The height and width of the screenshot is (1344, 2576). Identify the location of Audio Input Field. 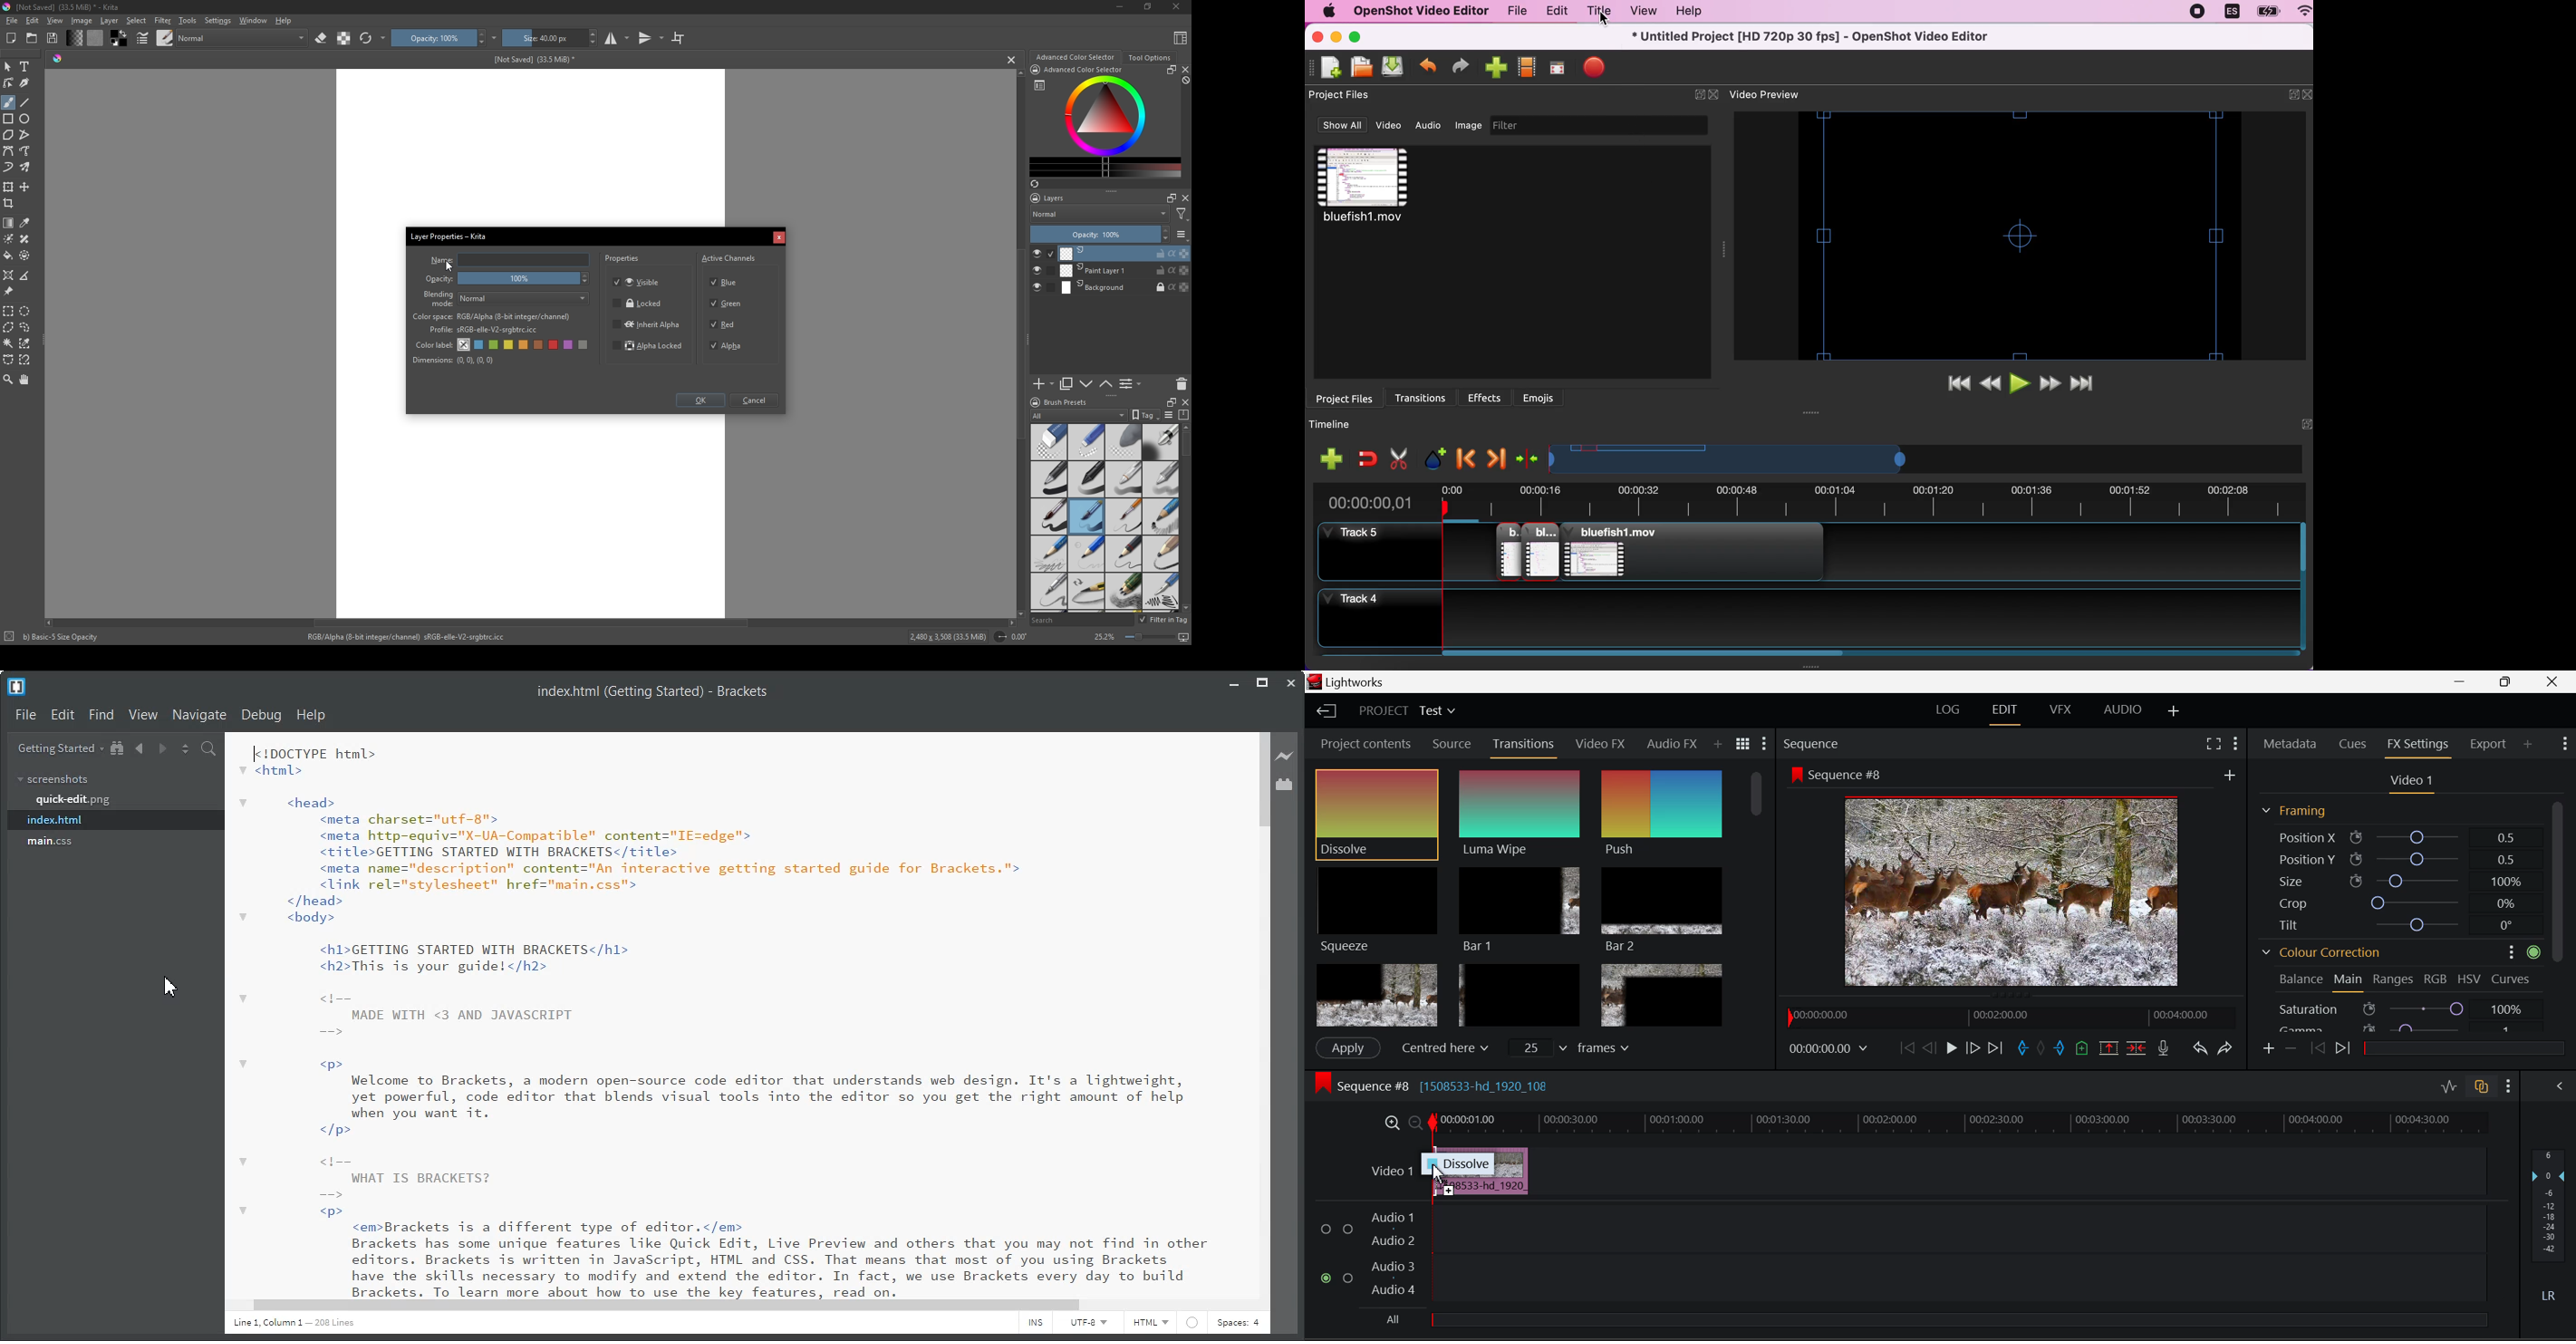
(1958, 1227).